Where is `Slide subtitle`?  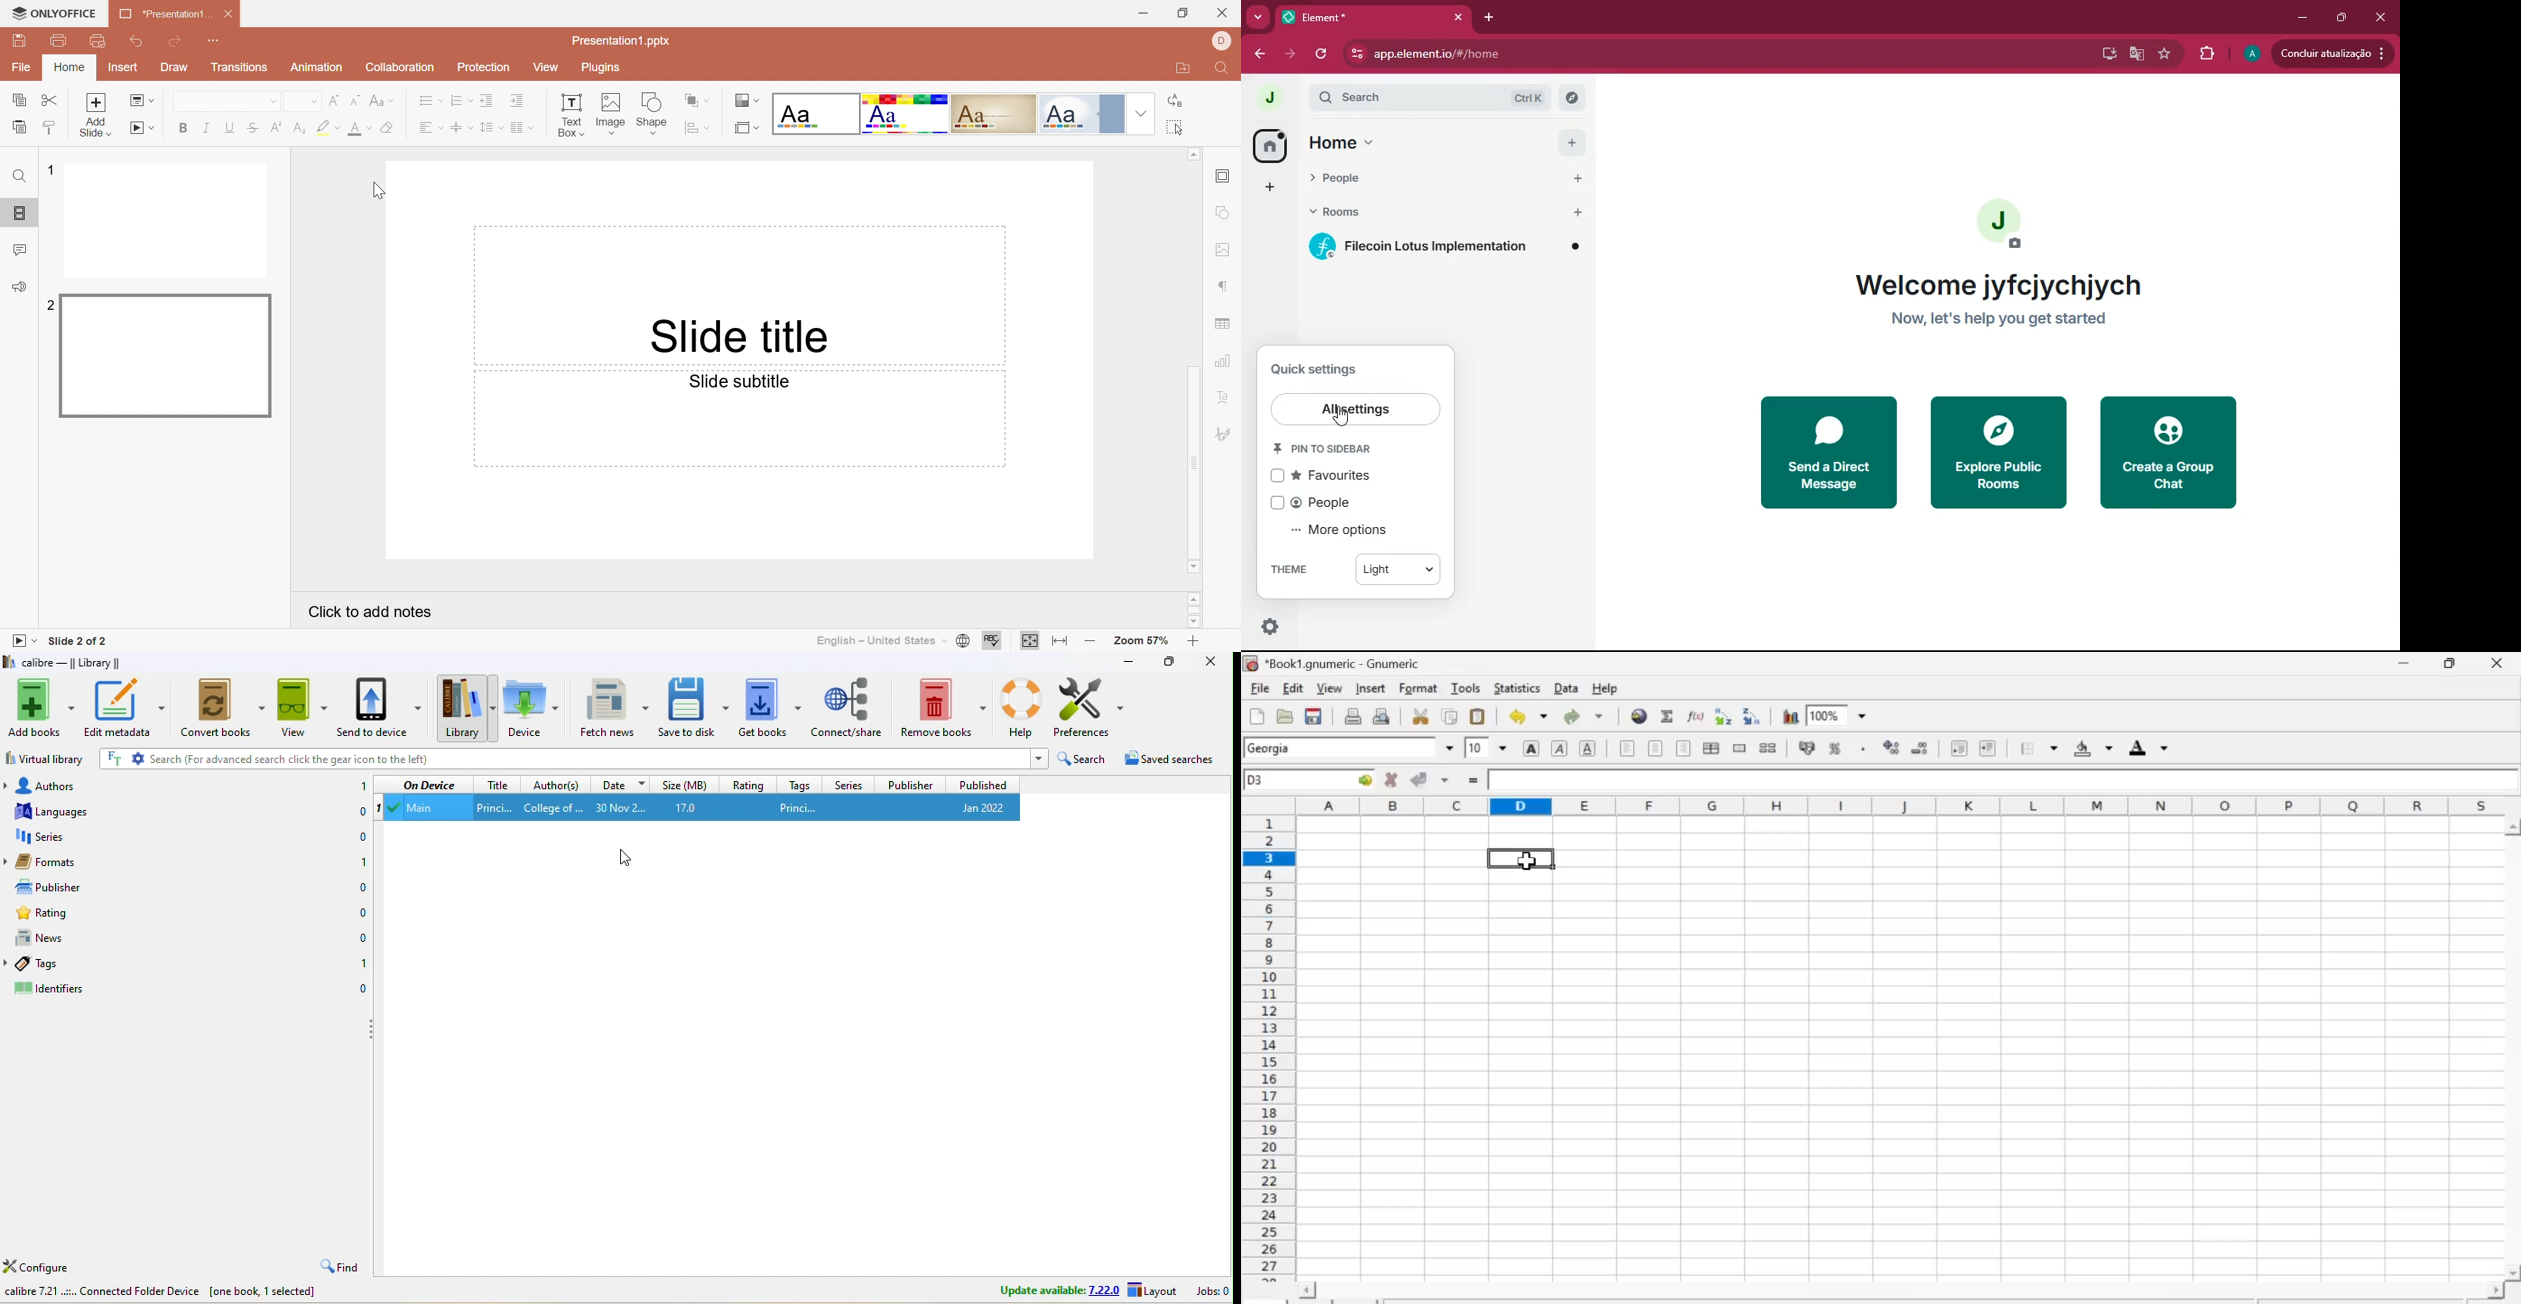 Slide subtitle is located at coordinates (737, 382).